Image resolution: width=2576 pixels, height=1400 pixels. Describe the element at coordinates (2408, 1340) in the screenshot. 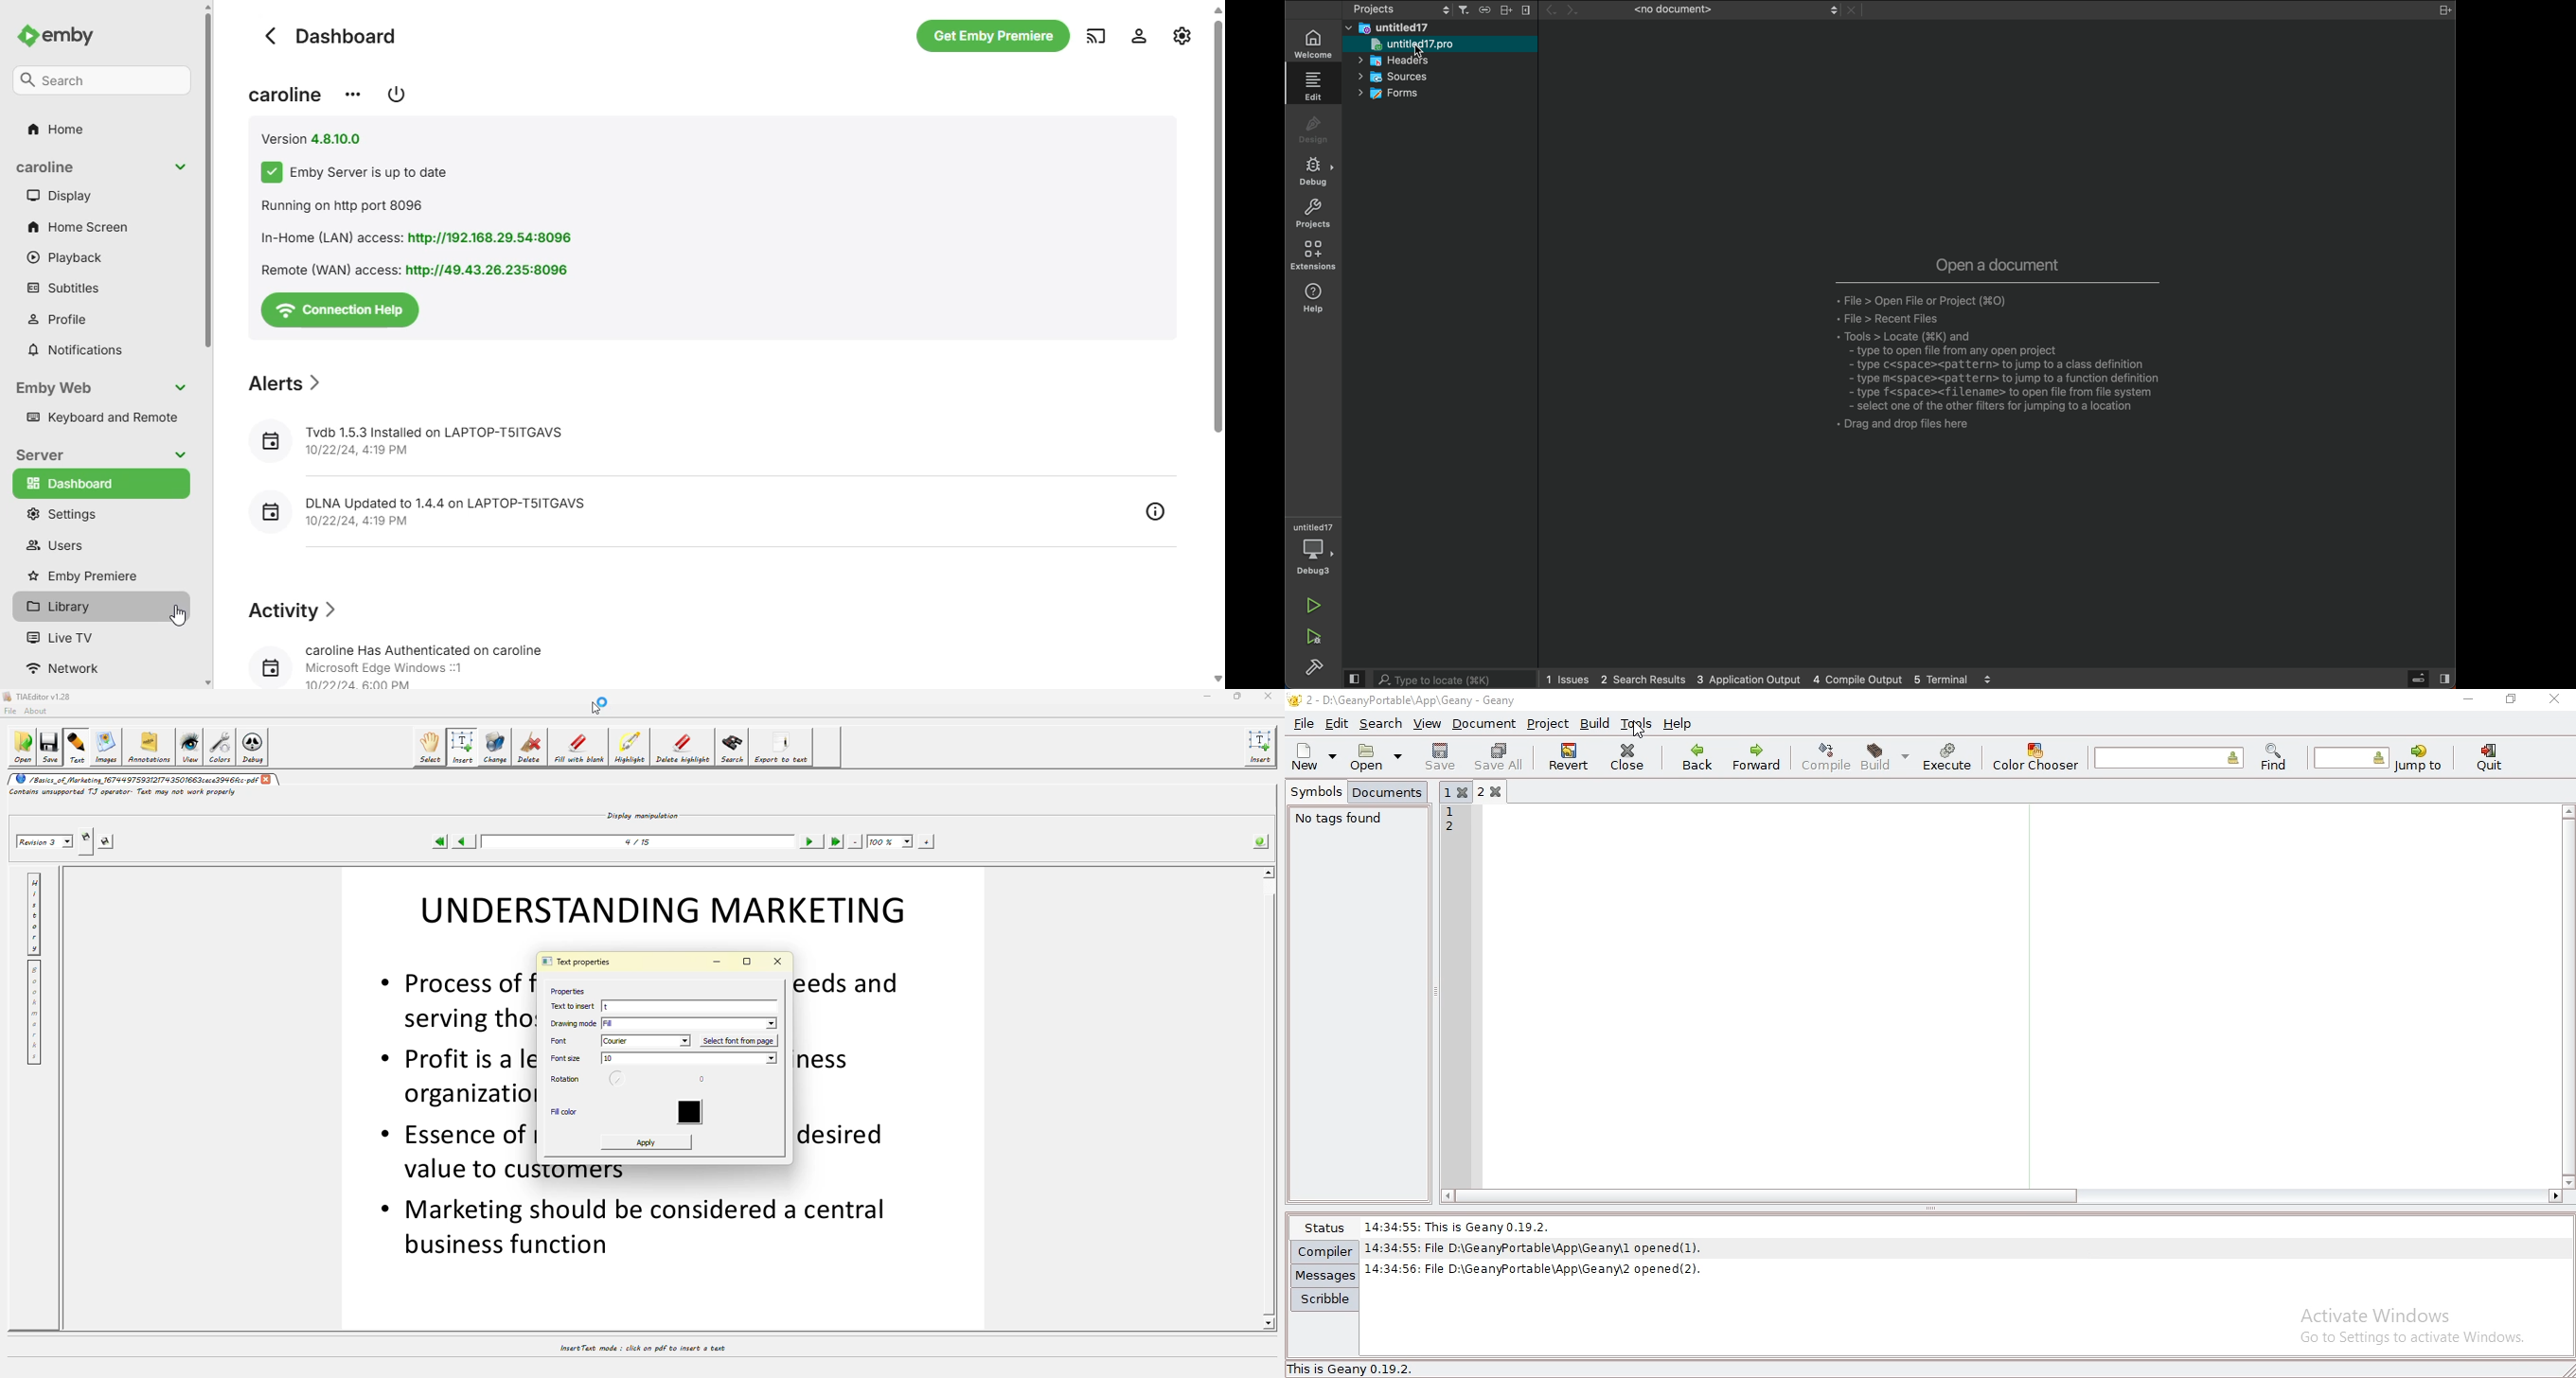

I see `go to settings to activate windows` at that location.